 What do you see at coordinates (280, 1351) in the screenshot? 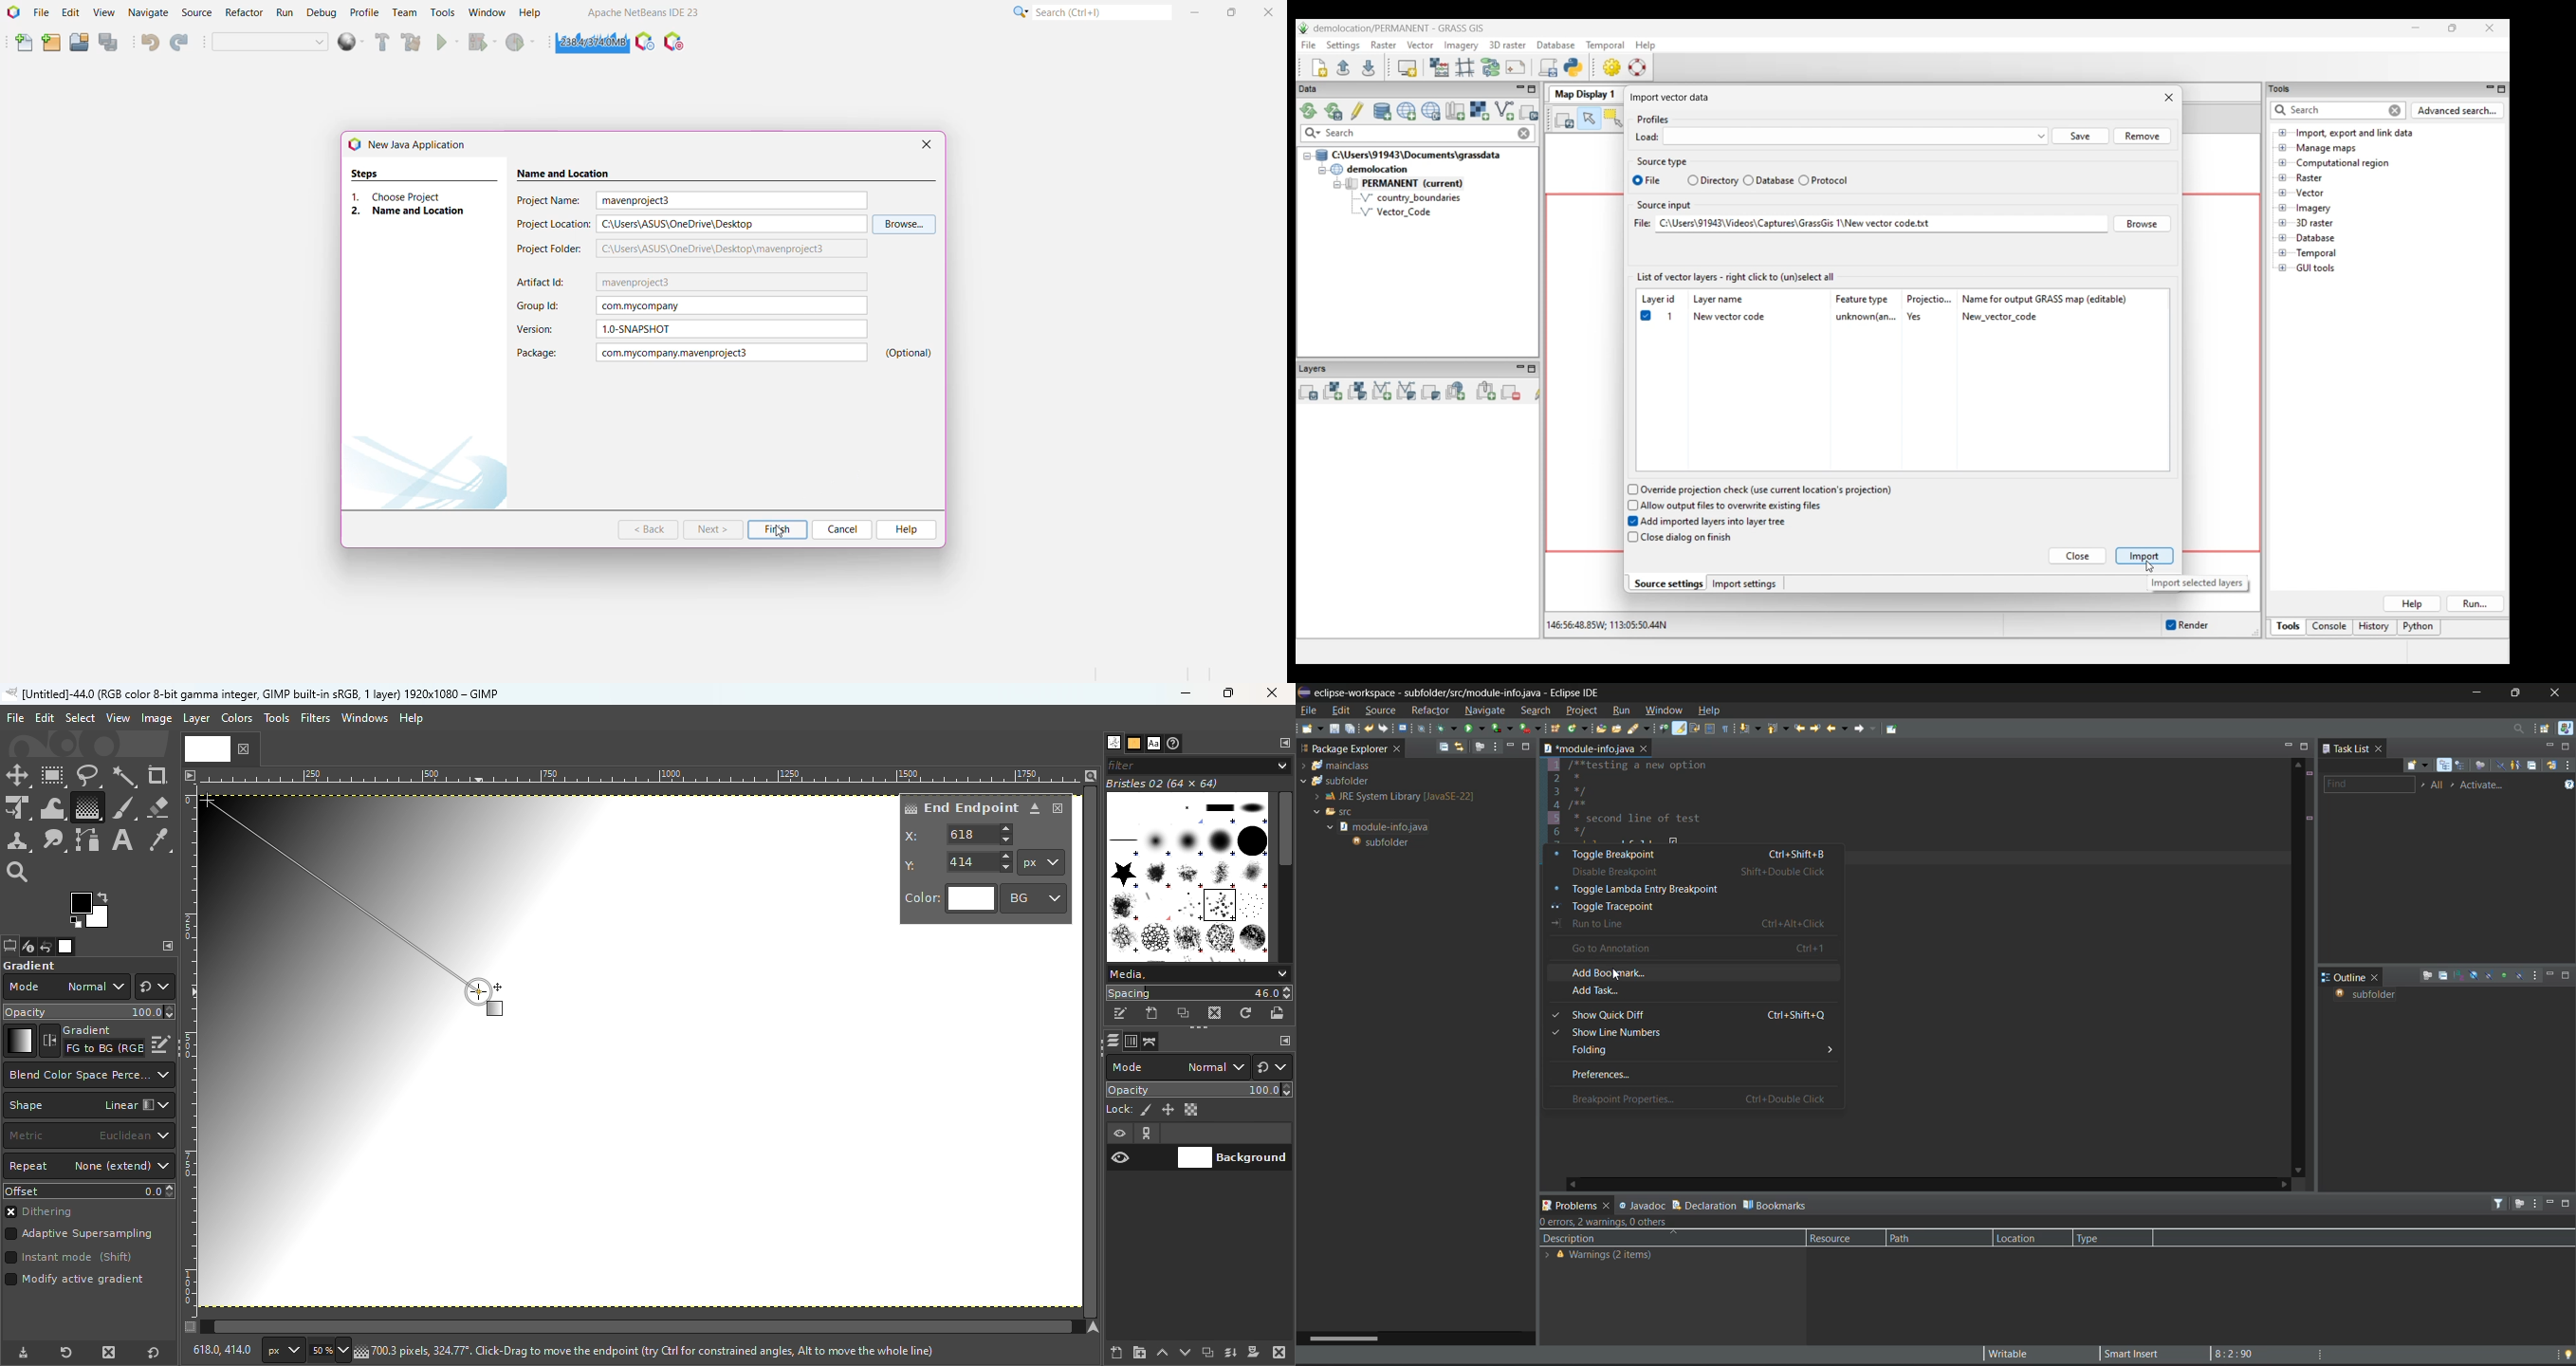
I see `Ruler measurement` at bounding box center [280, 1351].